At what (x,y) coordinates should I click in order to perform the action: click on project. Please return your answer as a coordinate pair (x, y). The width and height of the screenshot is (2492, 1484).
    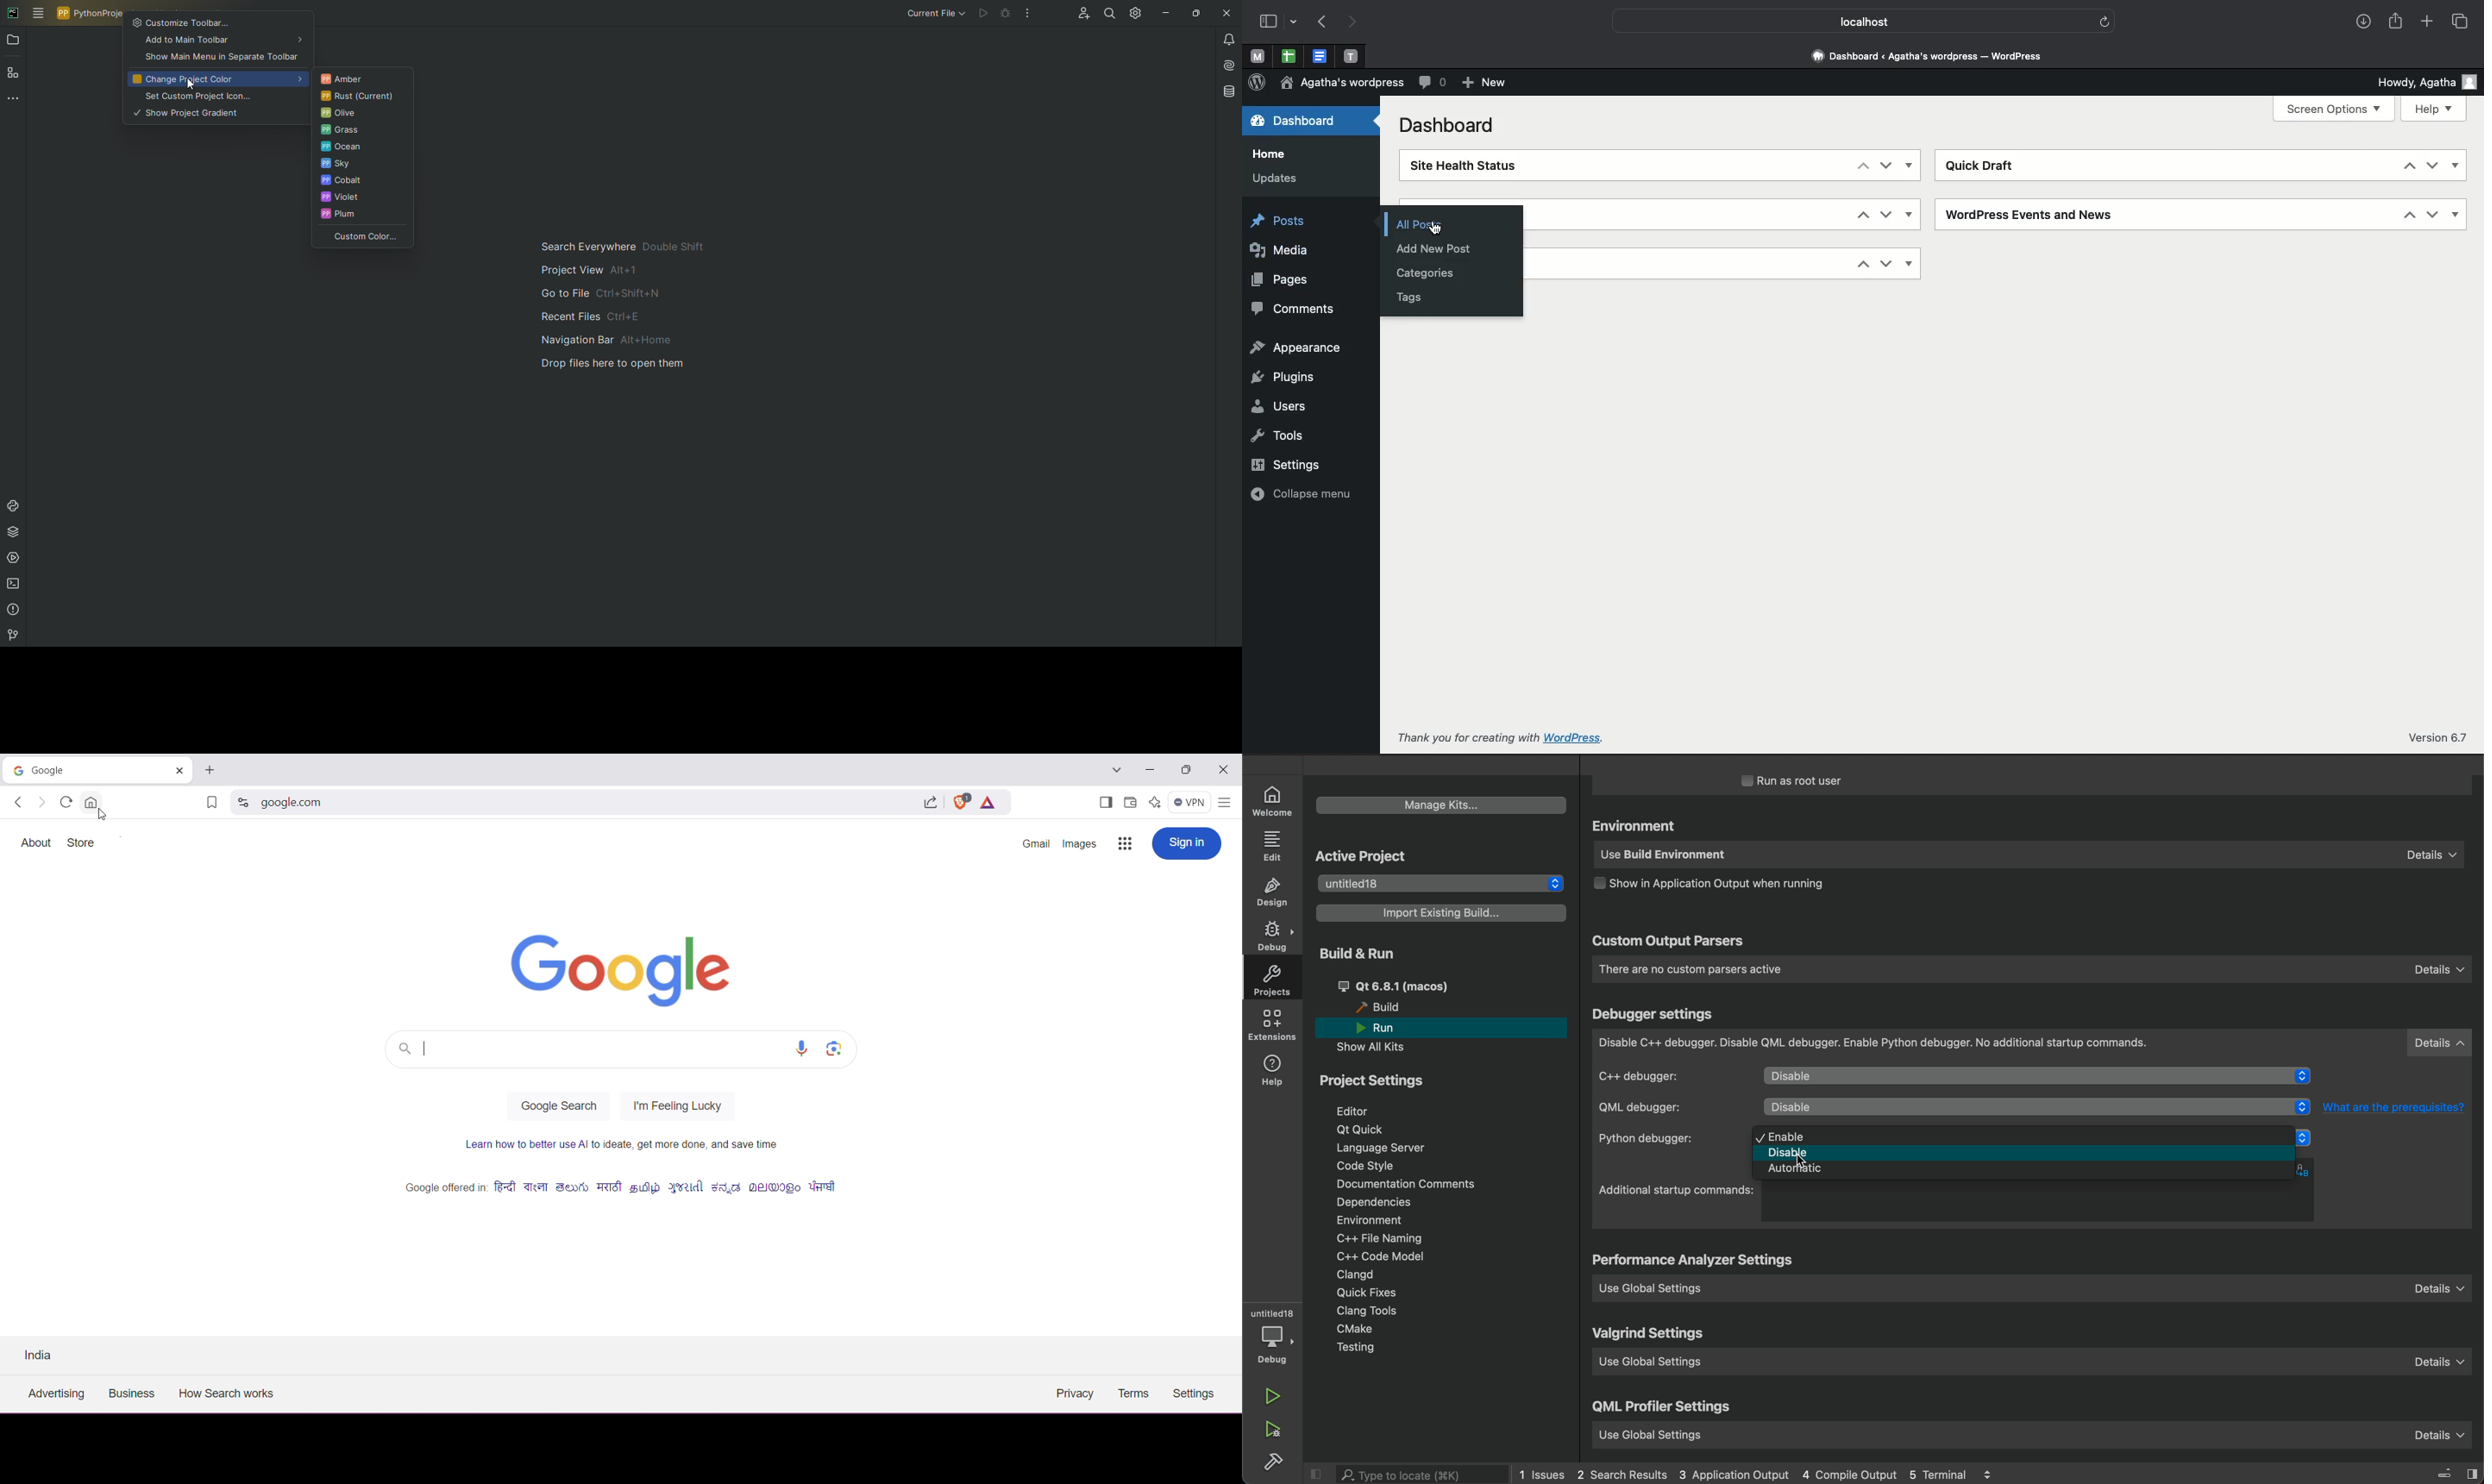
    Looking at the image, I should click on (1378, 1084).